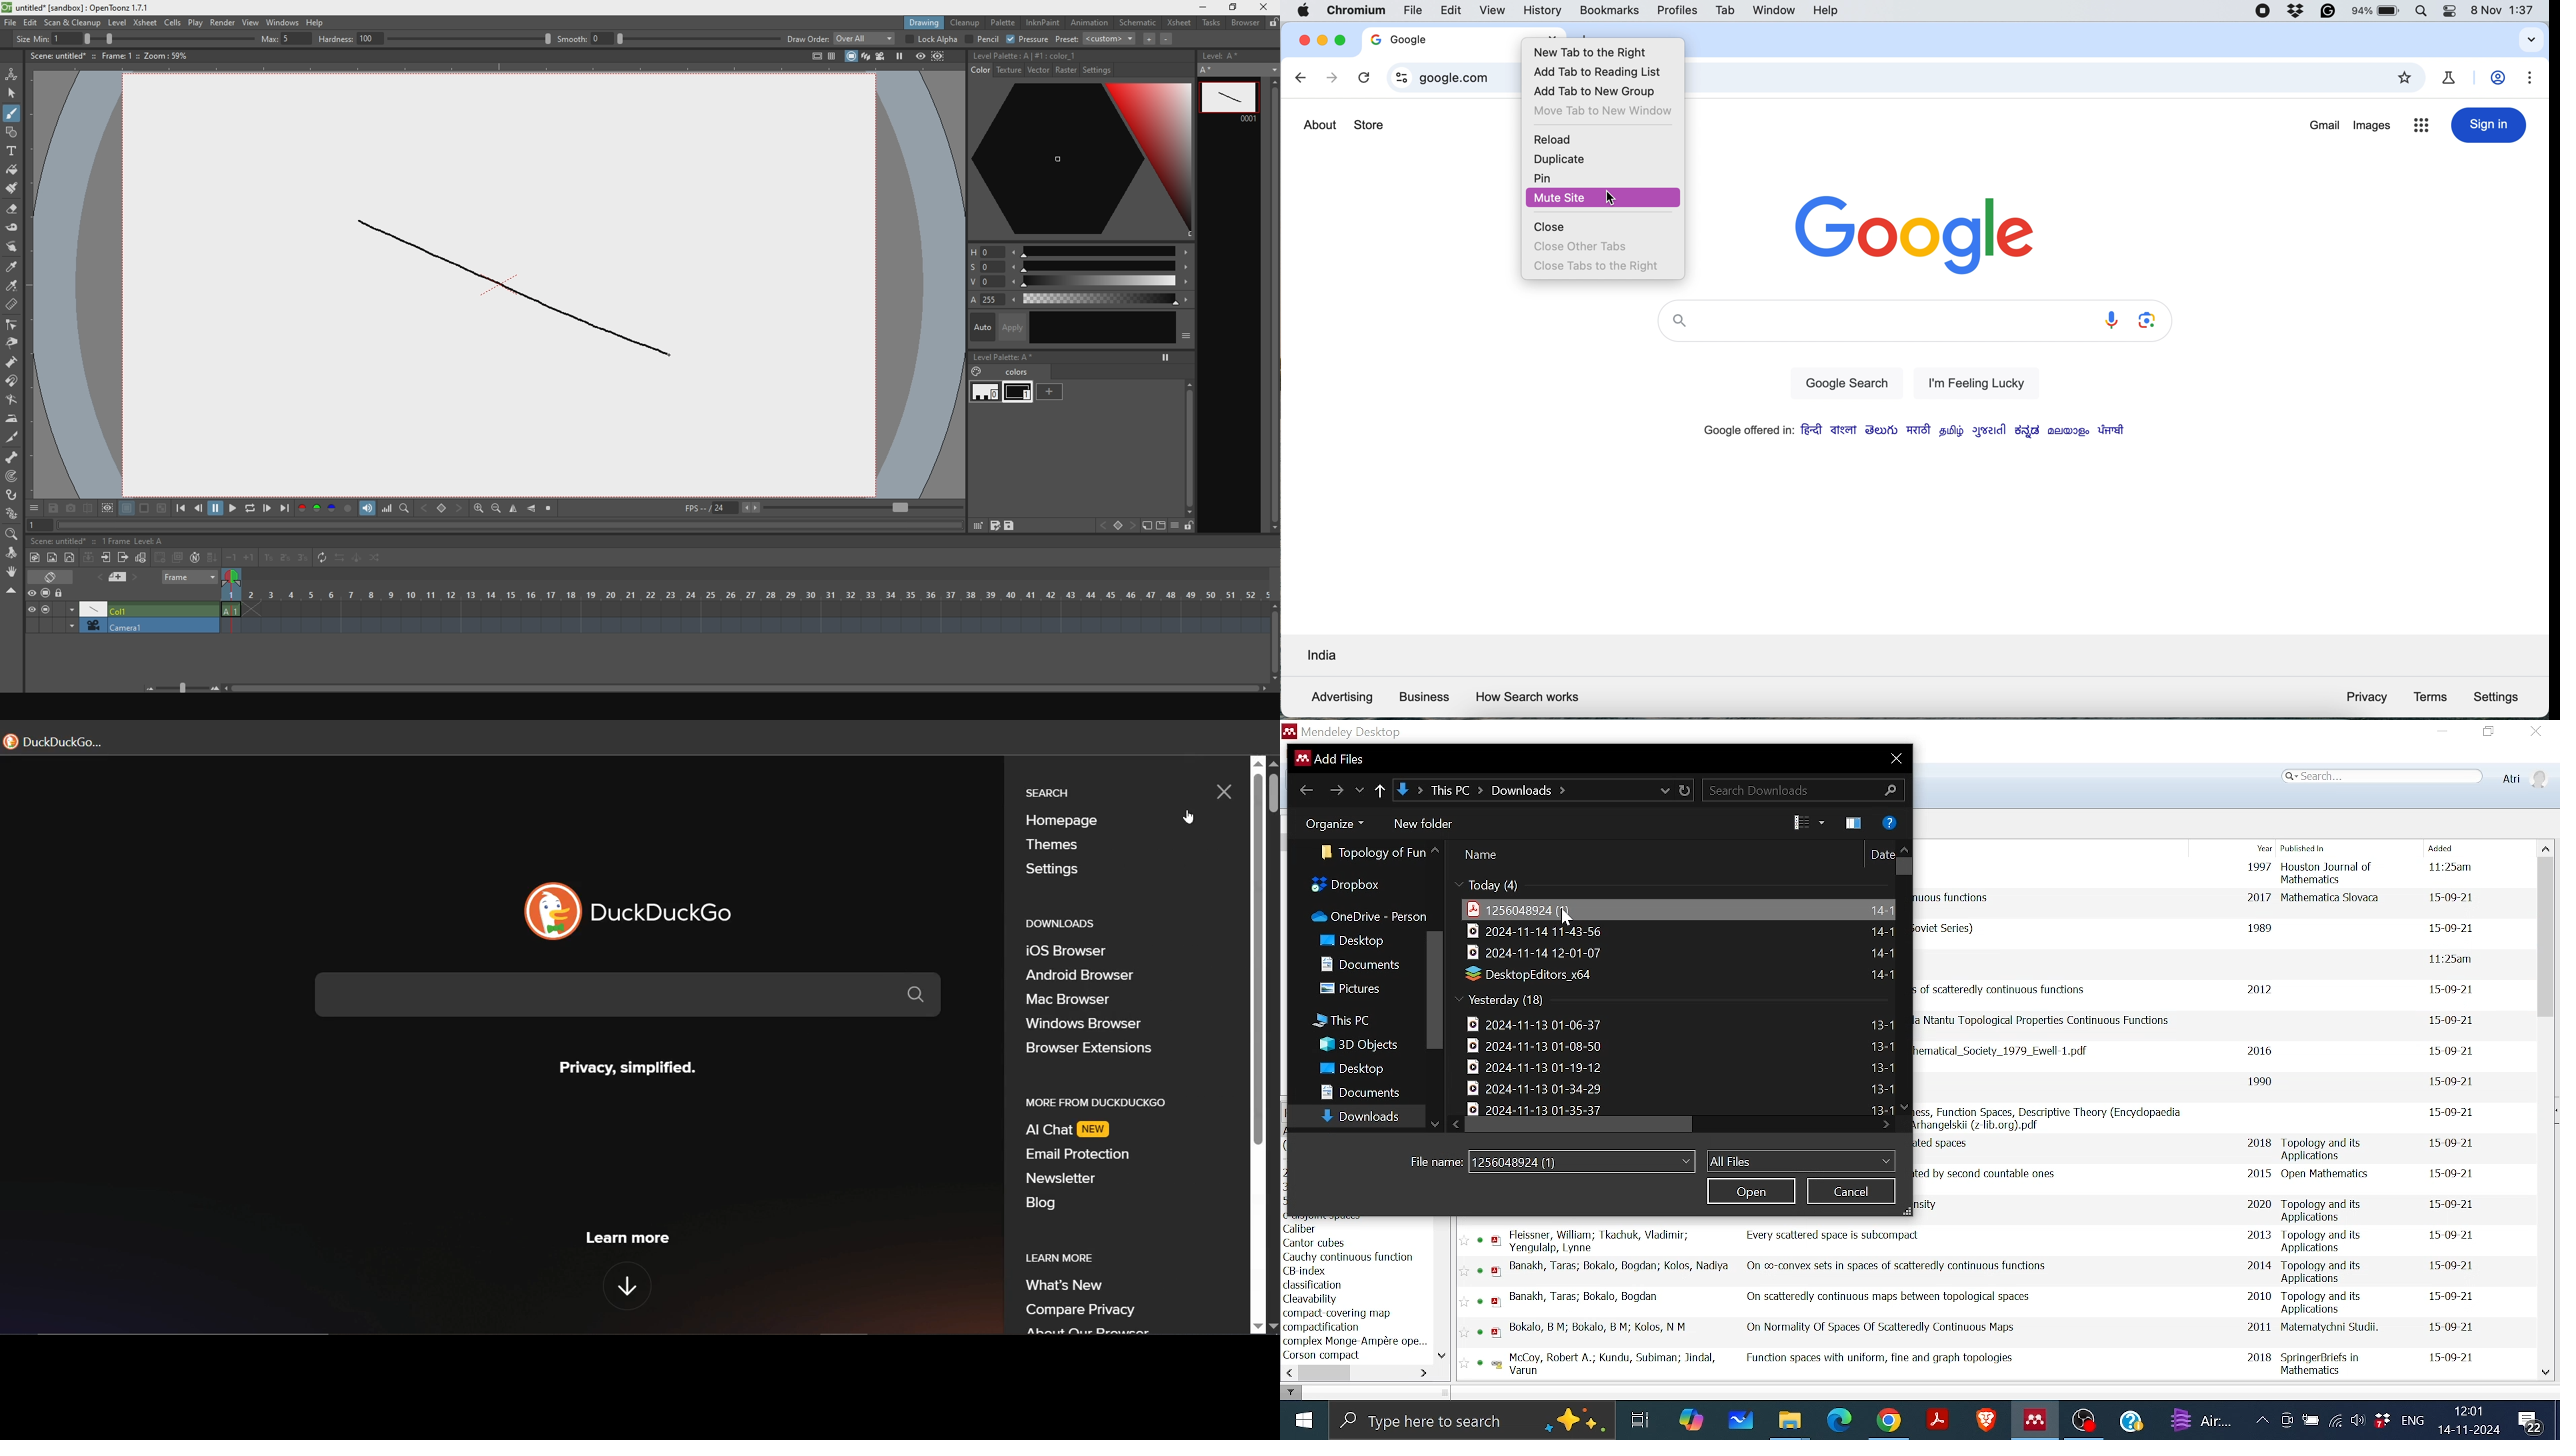 The width and height of the screenshot is (2576, 1456). I want to click on control center, so click(2453, 12).